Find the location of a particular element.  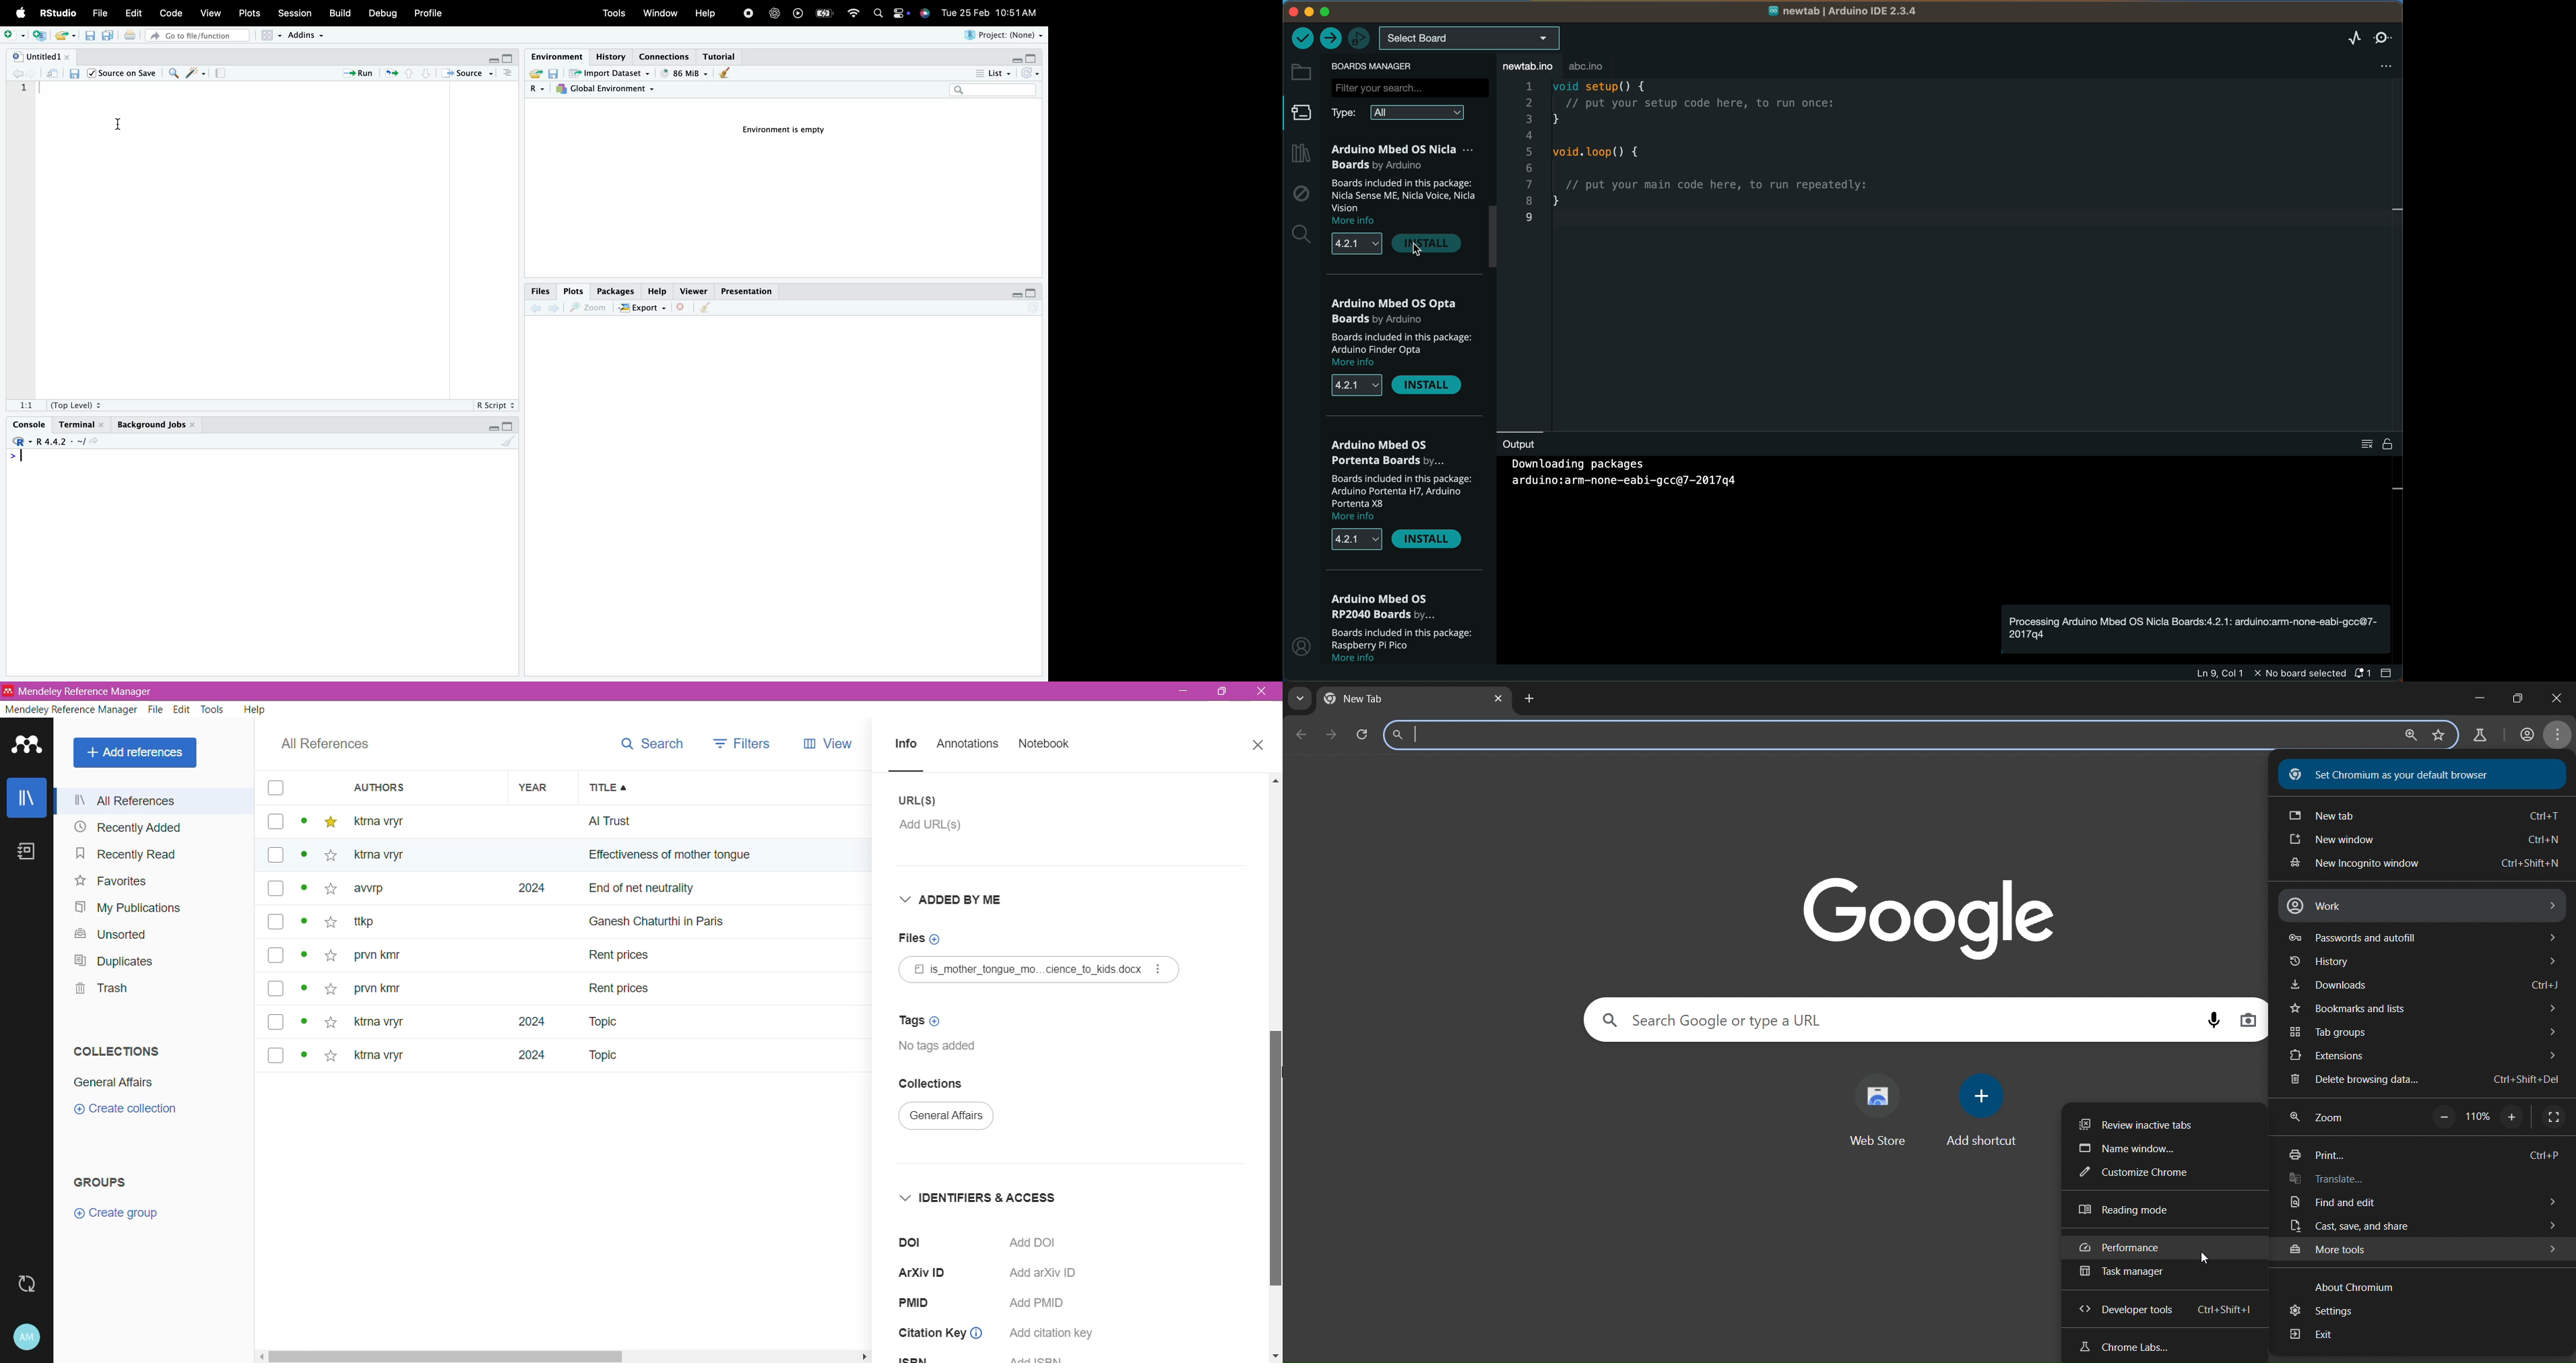

Packages is located at coordinates (612, 289).